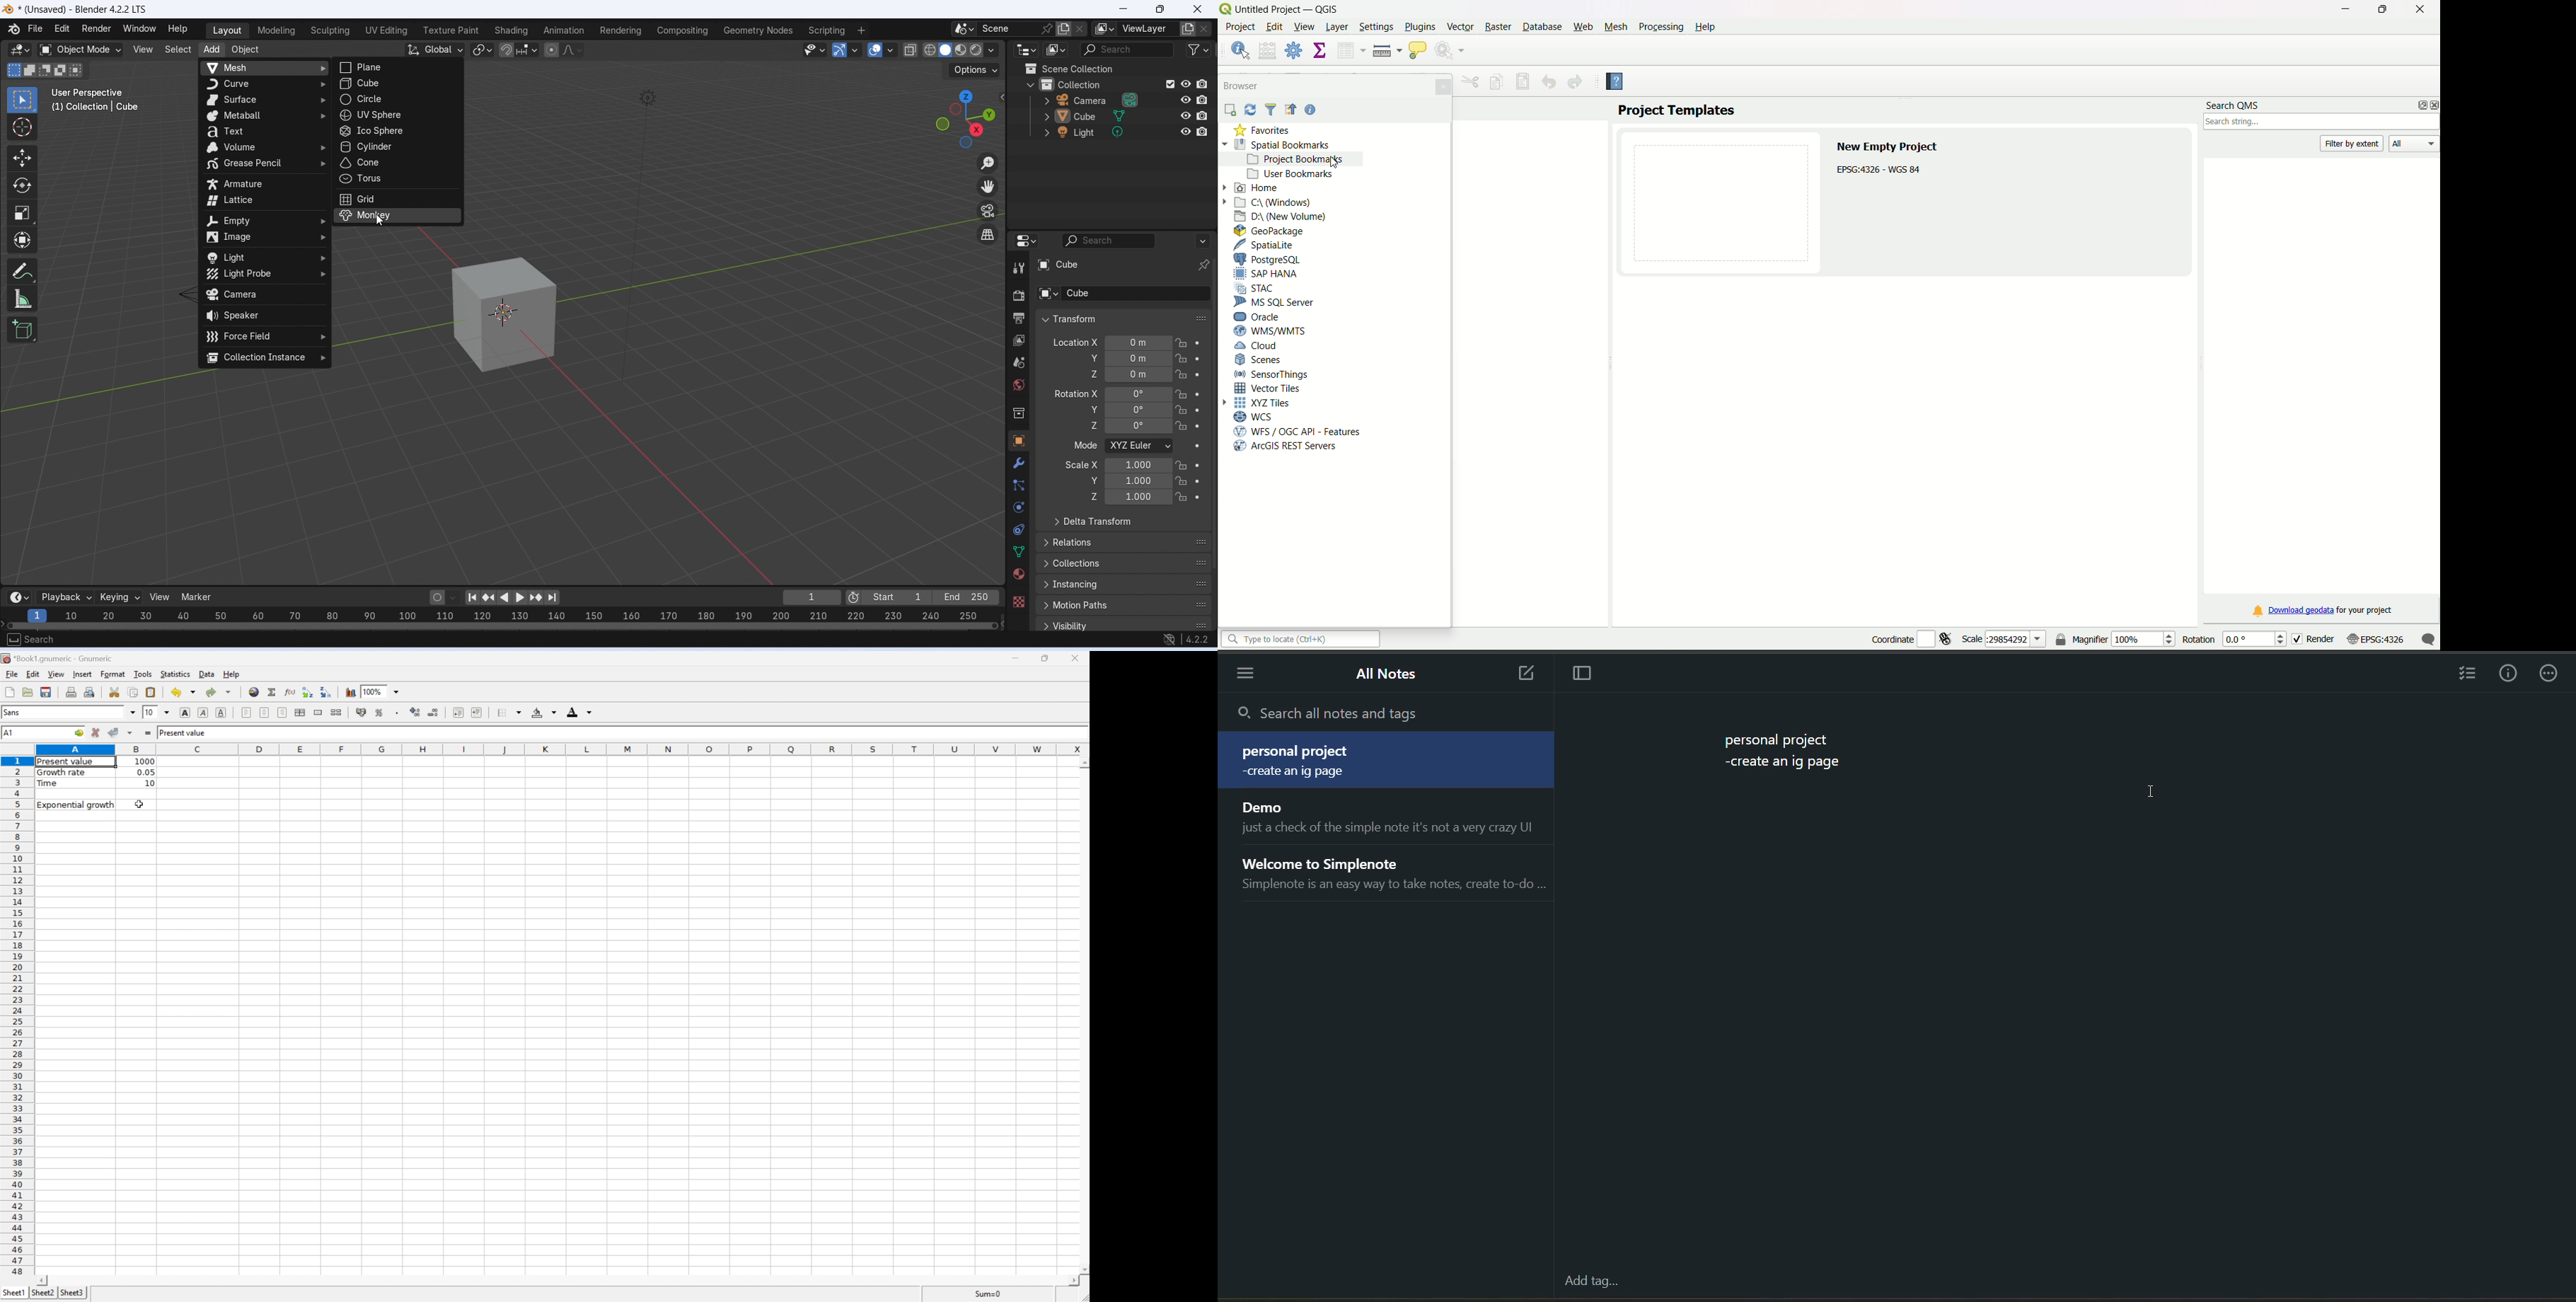 Image resolution: width=2576 pixels, height=1316 pixels. What do you see at coordinates (1281, 217) in the screenshot?
I see `D Drive` at bounding box center [1281, 217].